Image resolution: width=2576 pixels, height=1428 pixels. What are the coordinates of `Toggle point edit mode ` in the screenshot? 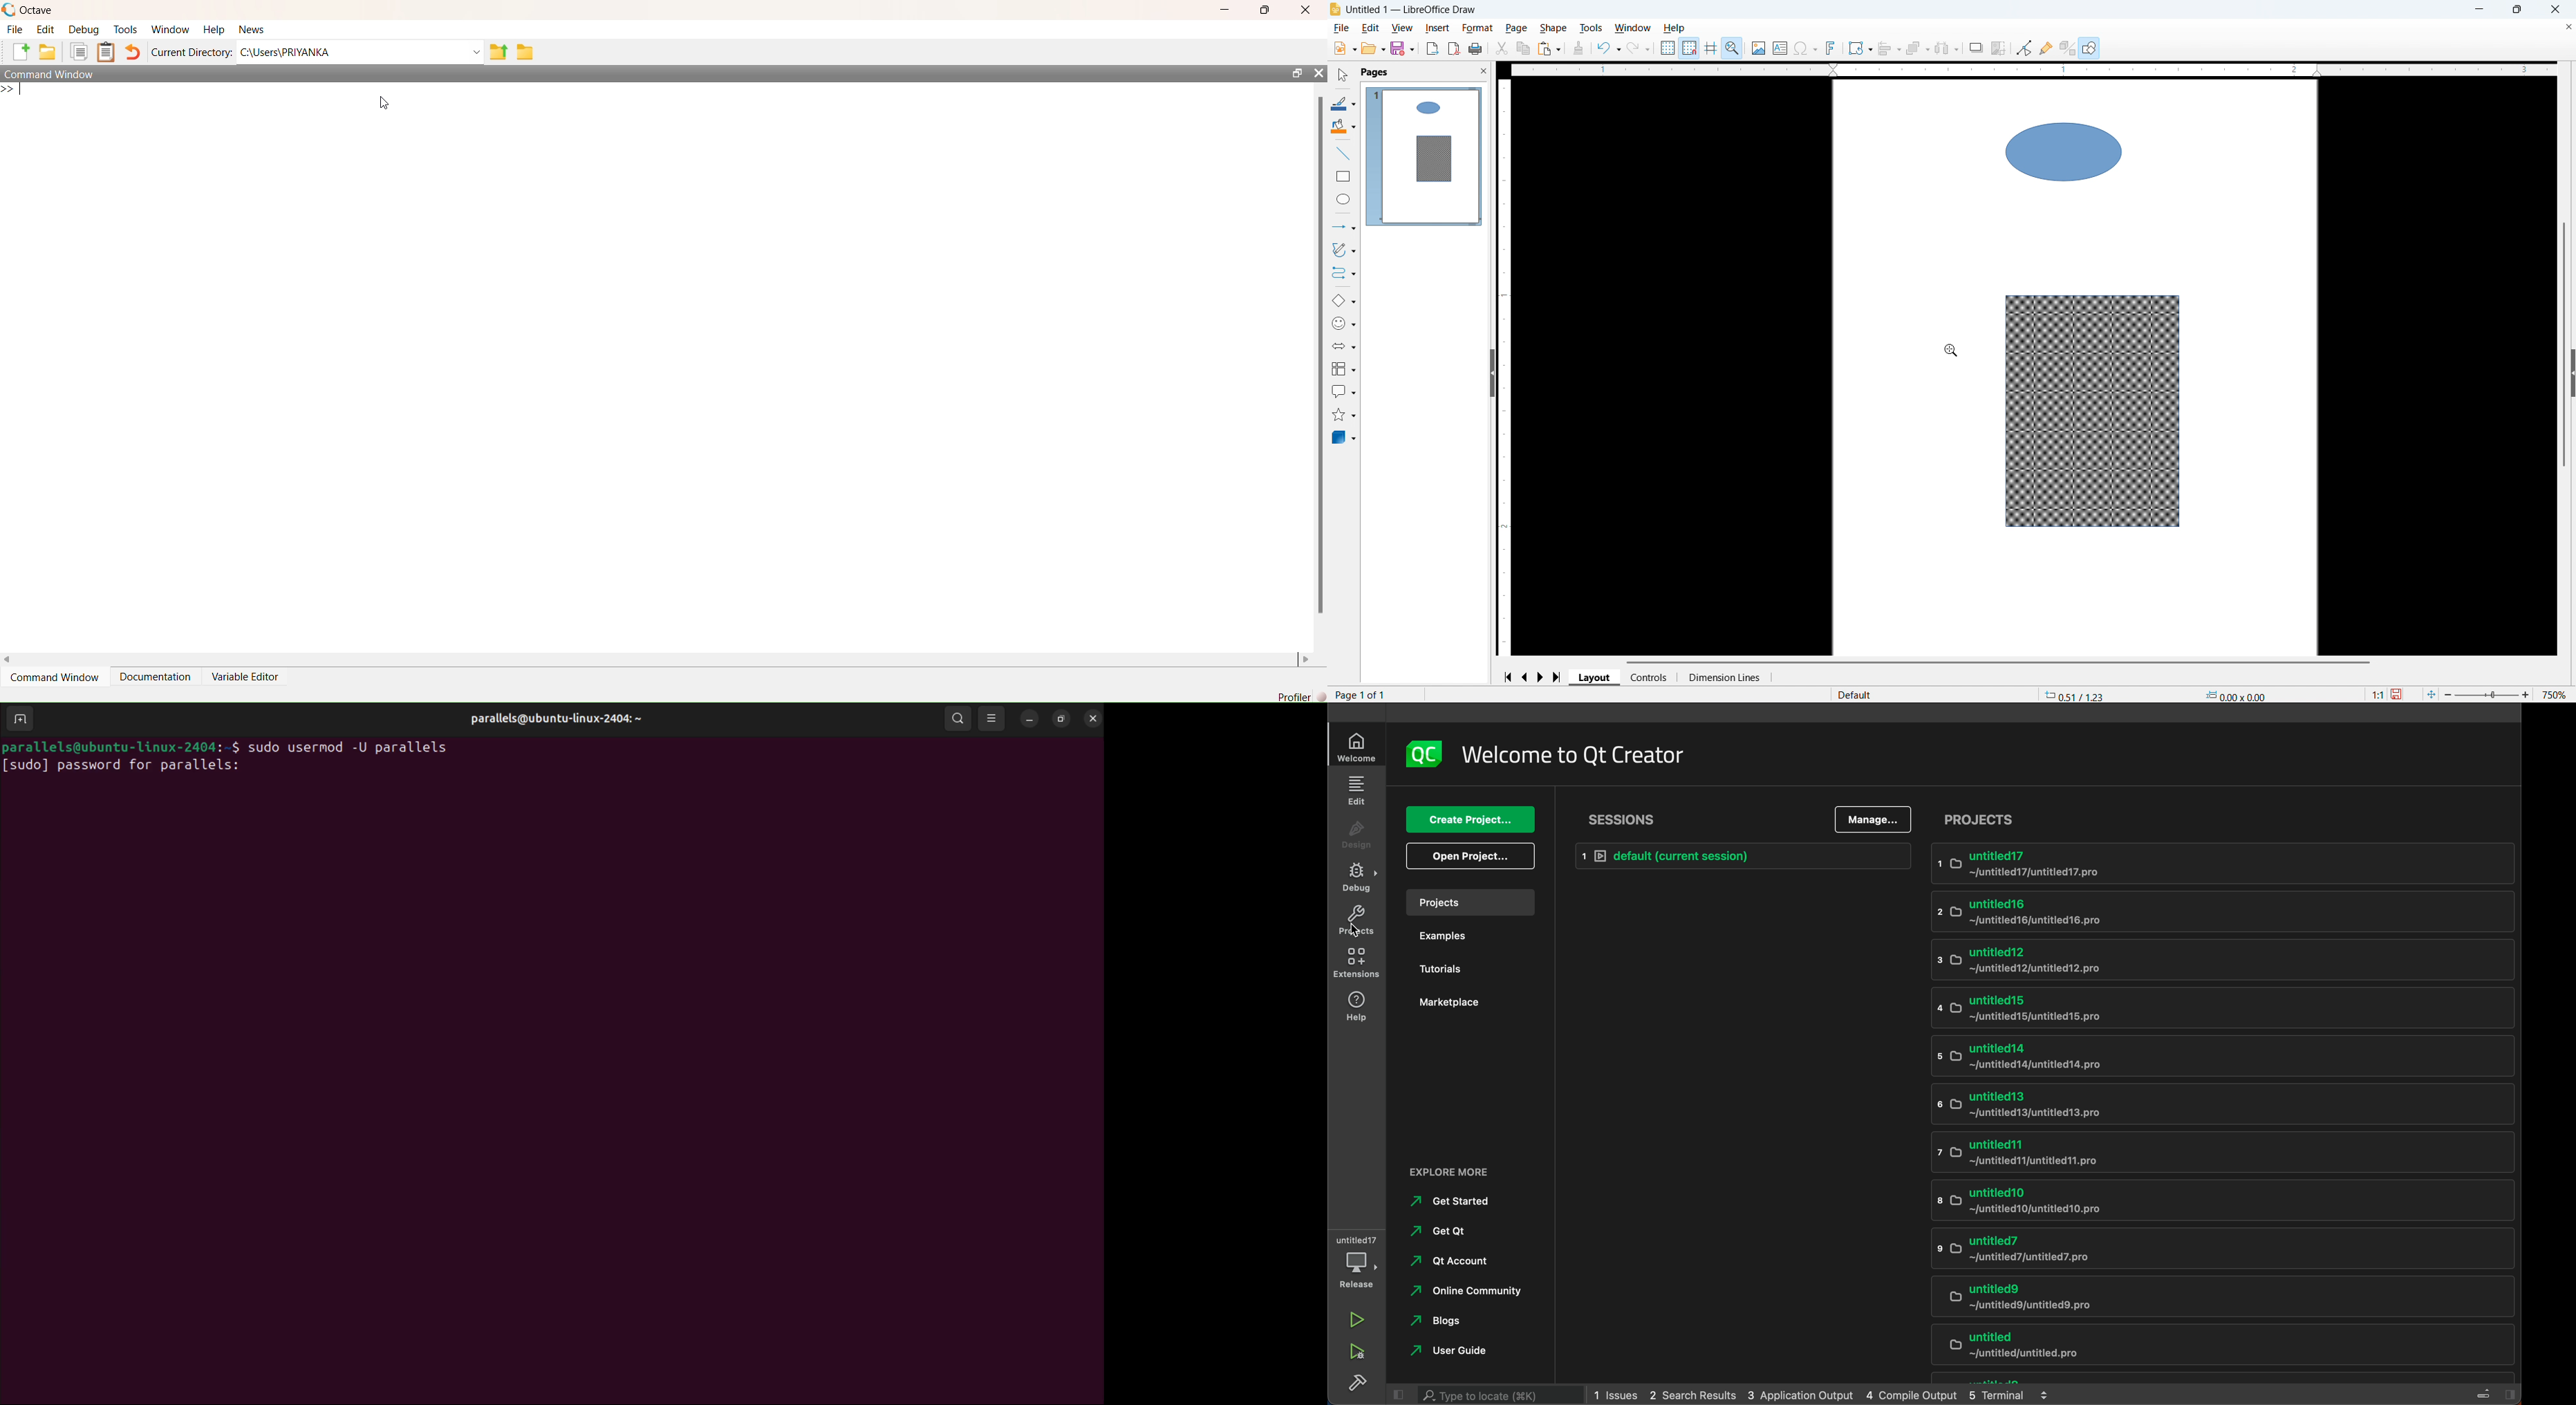 It's located at (2024, 48).